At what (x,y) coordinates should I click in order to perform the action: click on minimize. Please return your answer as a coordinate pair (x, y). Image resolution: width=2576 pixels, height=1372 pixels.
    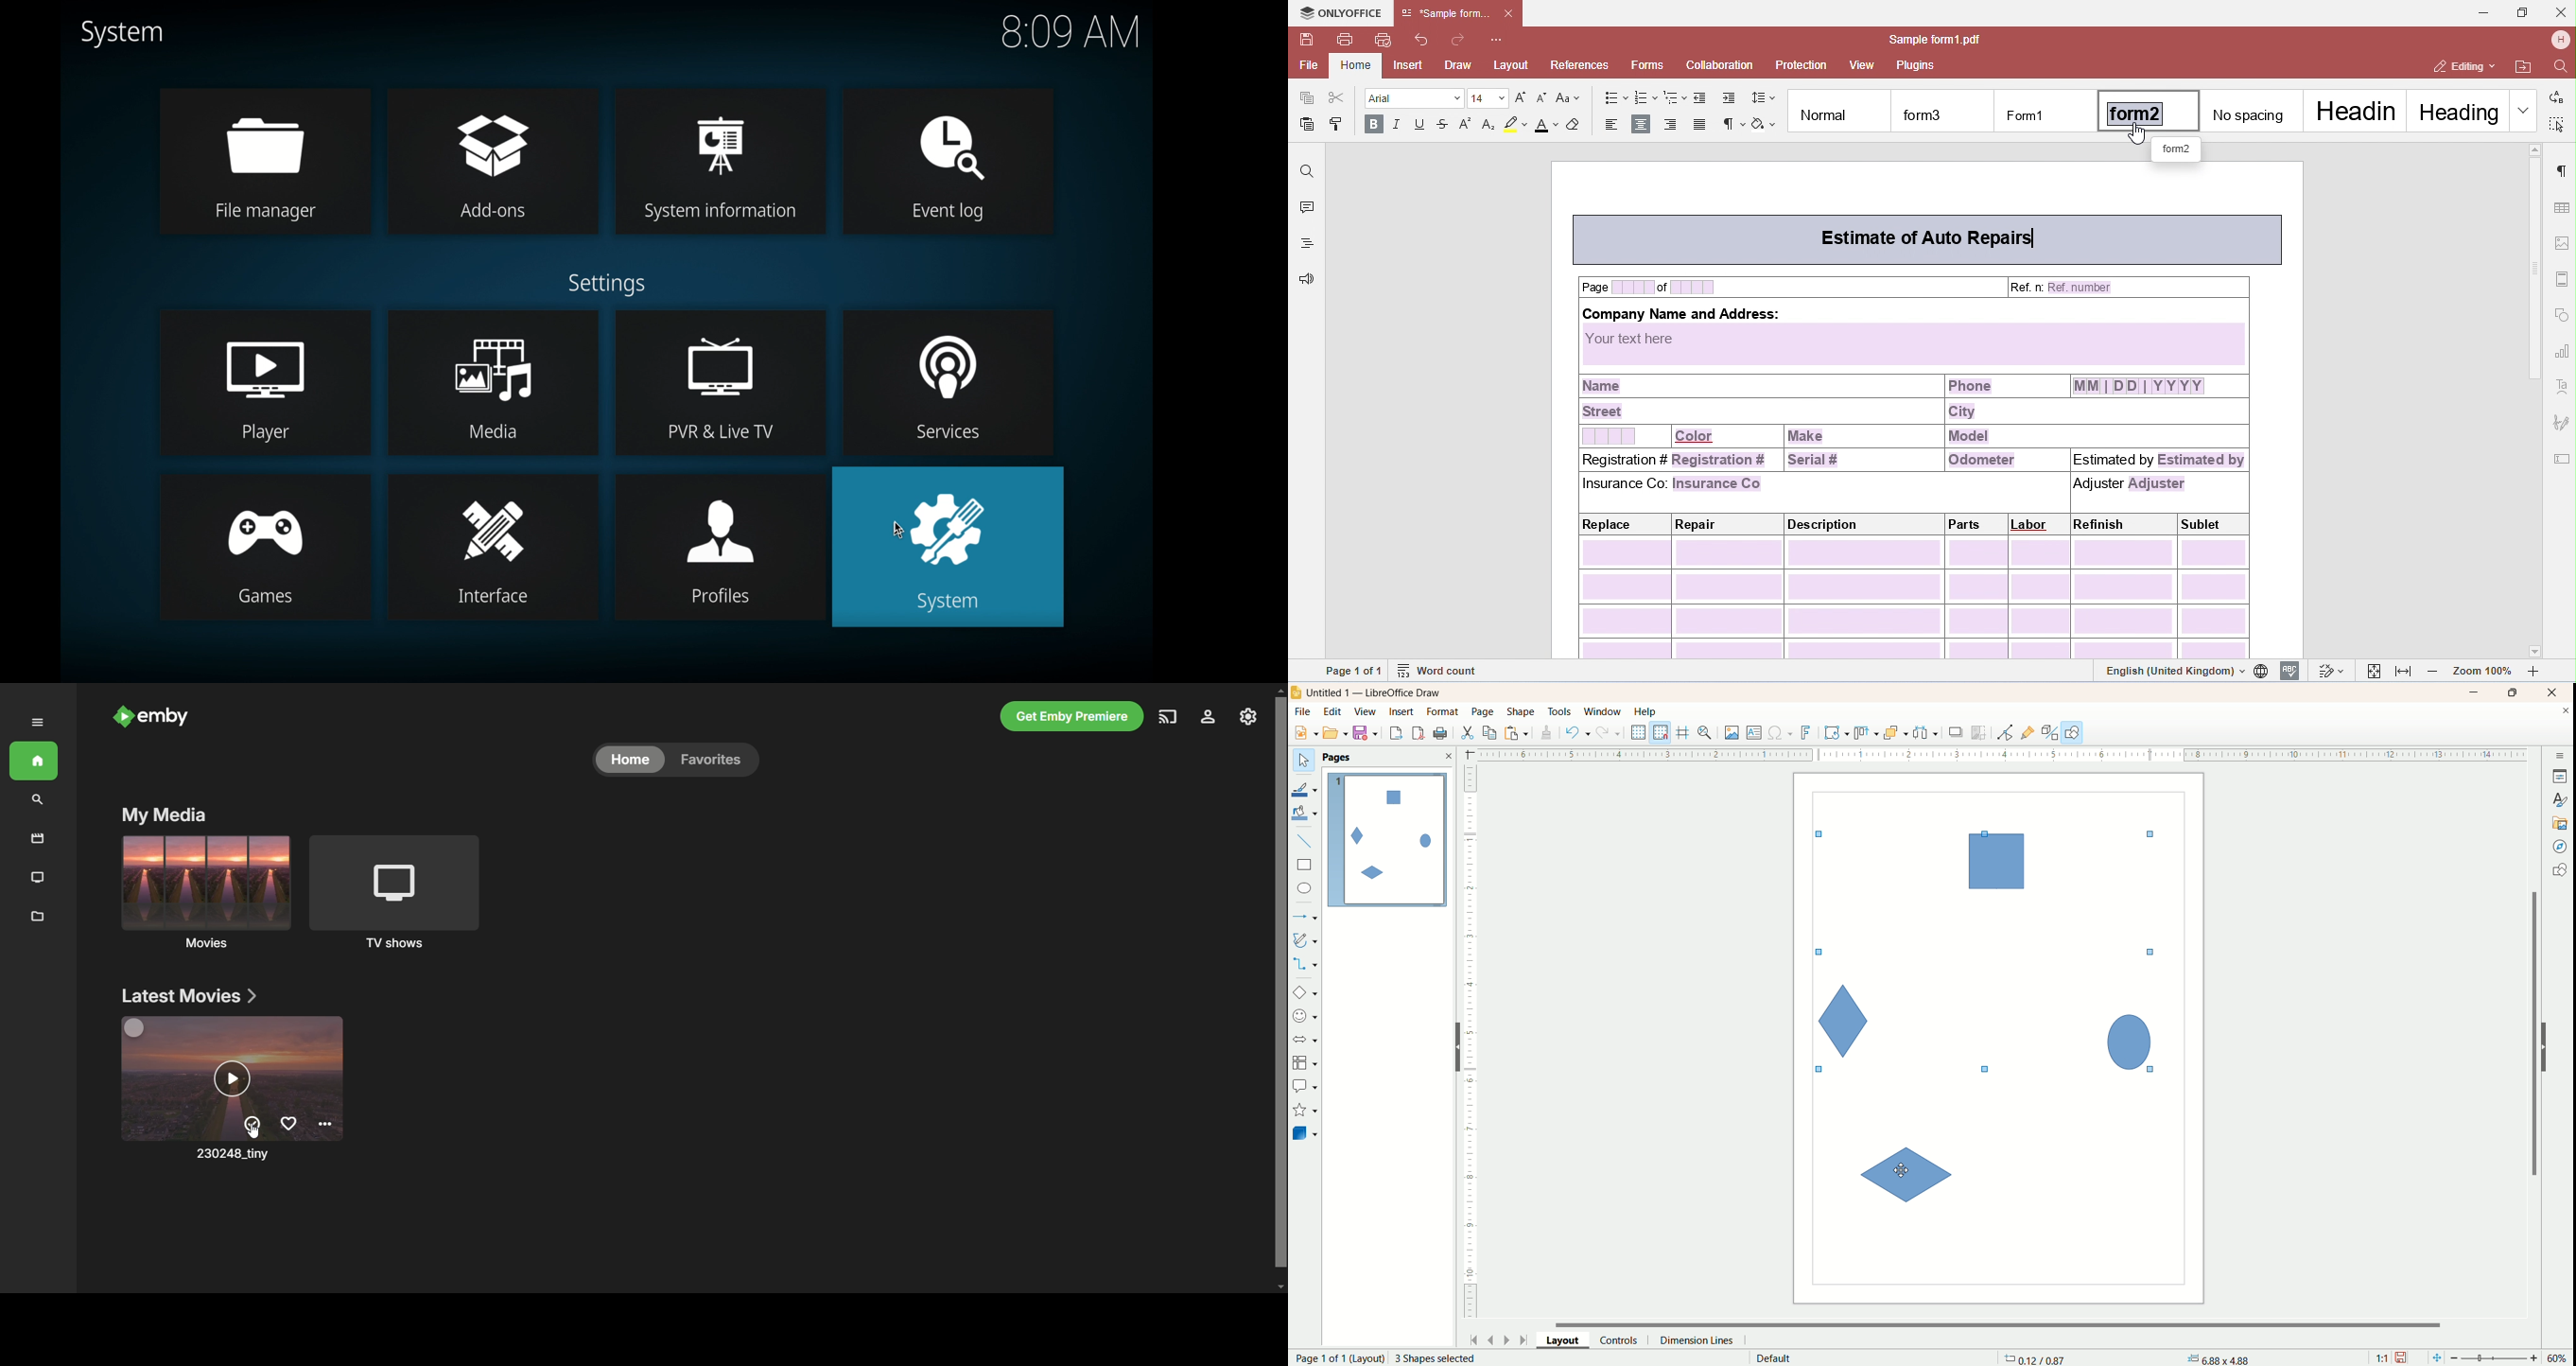
    Looking at the image, I should click on (2475, 692).